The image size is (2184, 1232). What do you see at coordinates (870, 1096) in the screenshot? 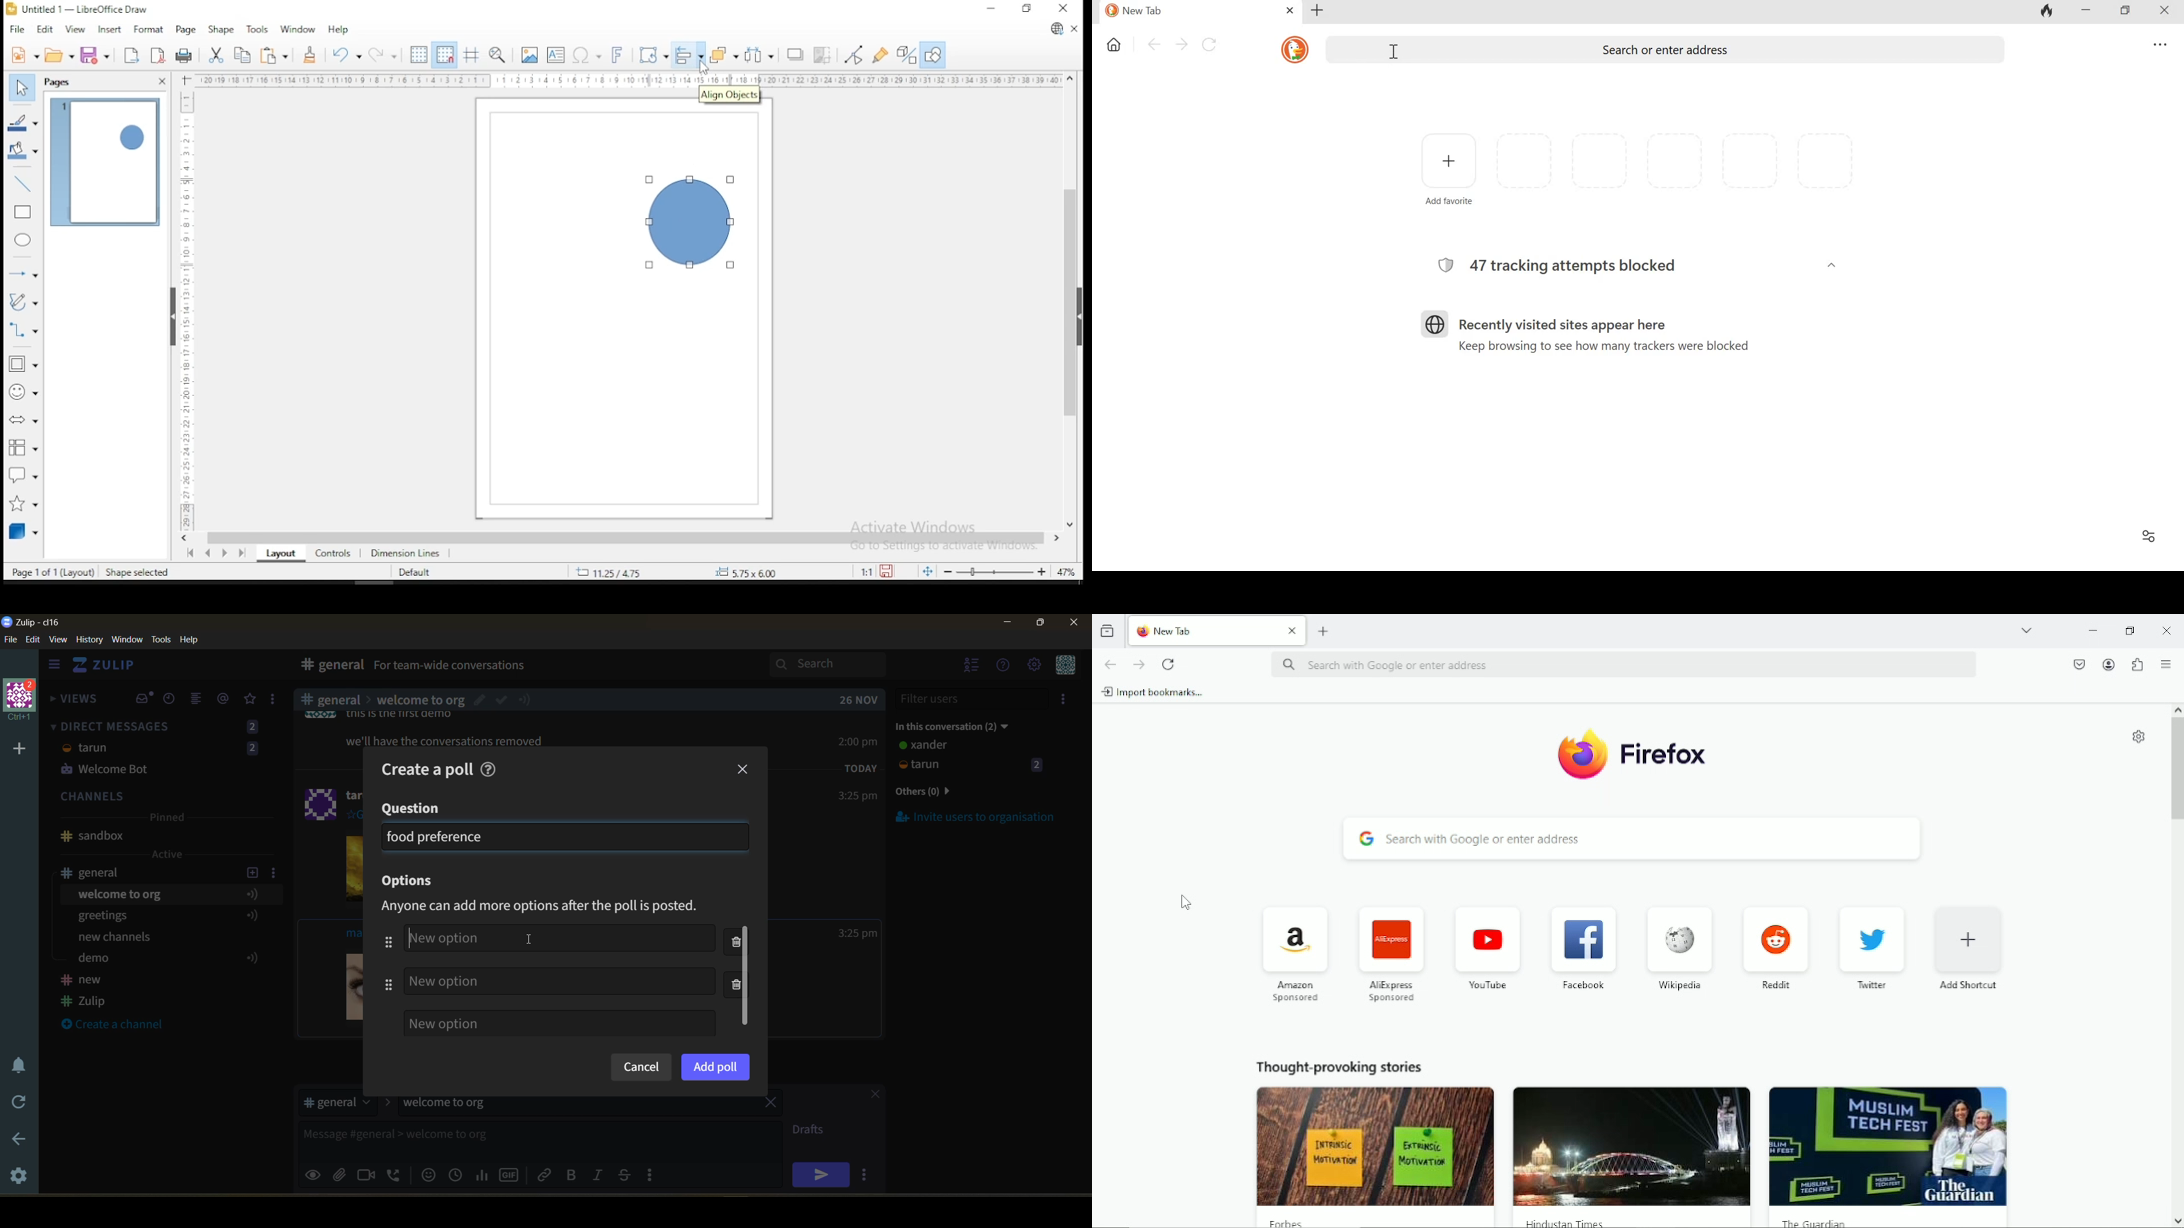
I see `close` at bounding box center [870, 1096].